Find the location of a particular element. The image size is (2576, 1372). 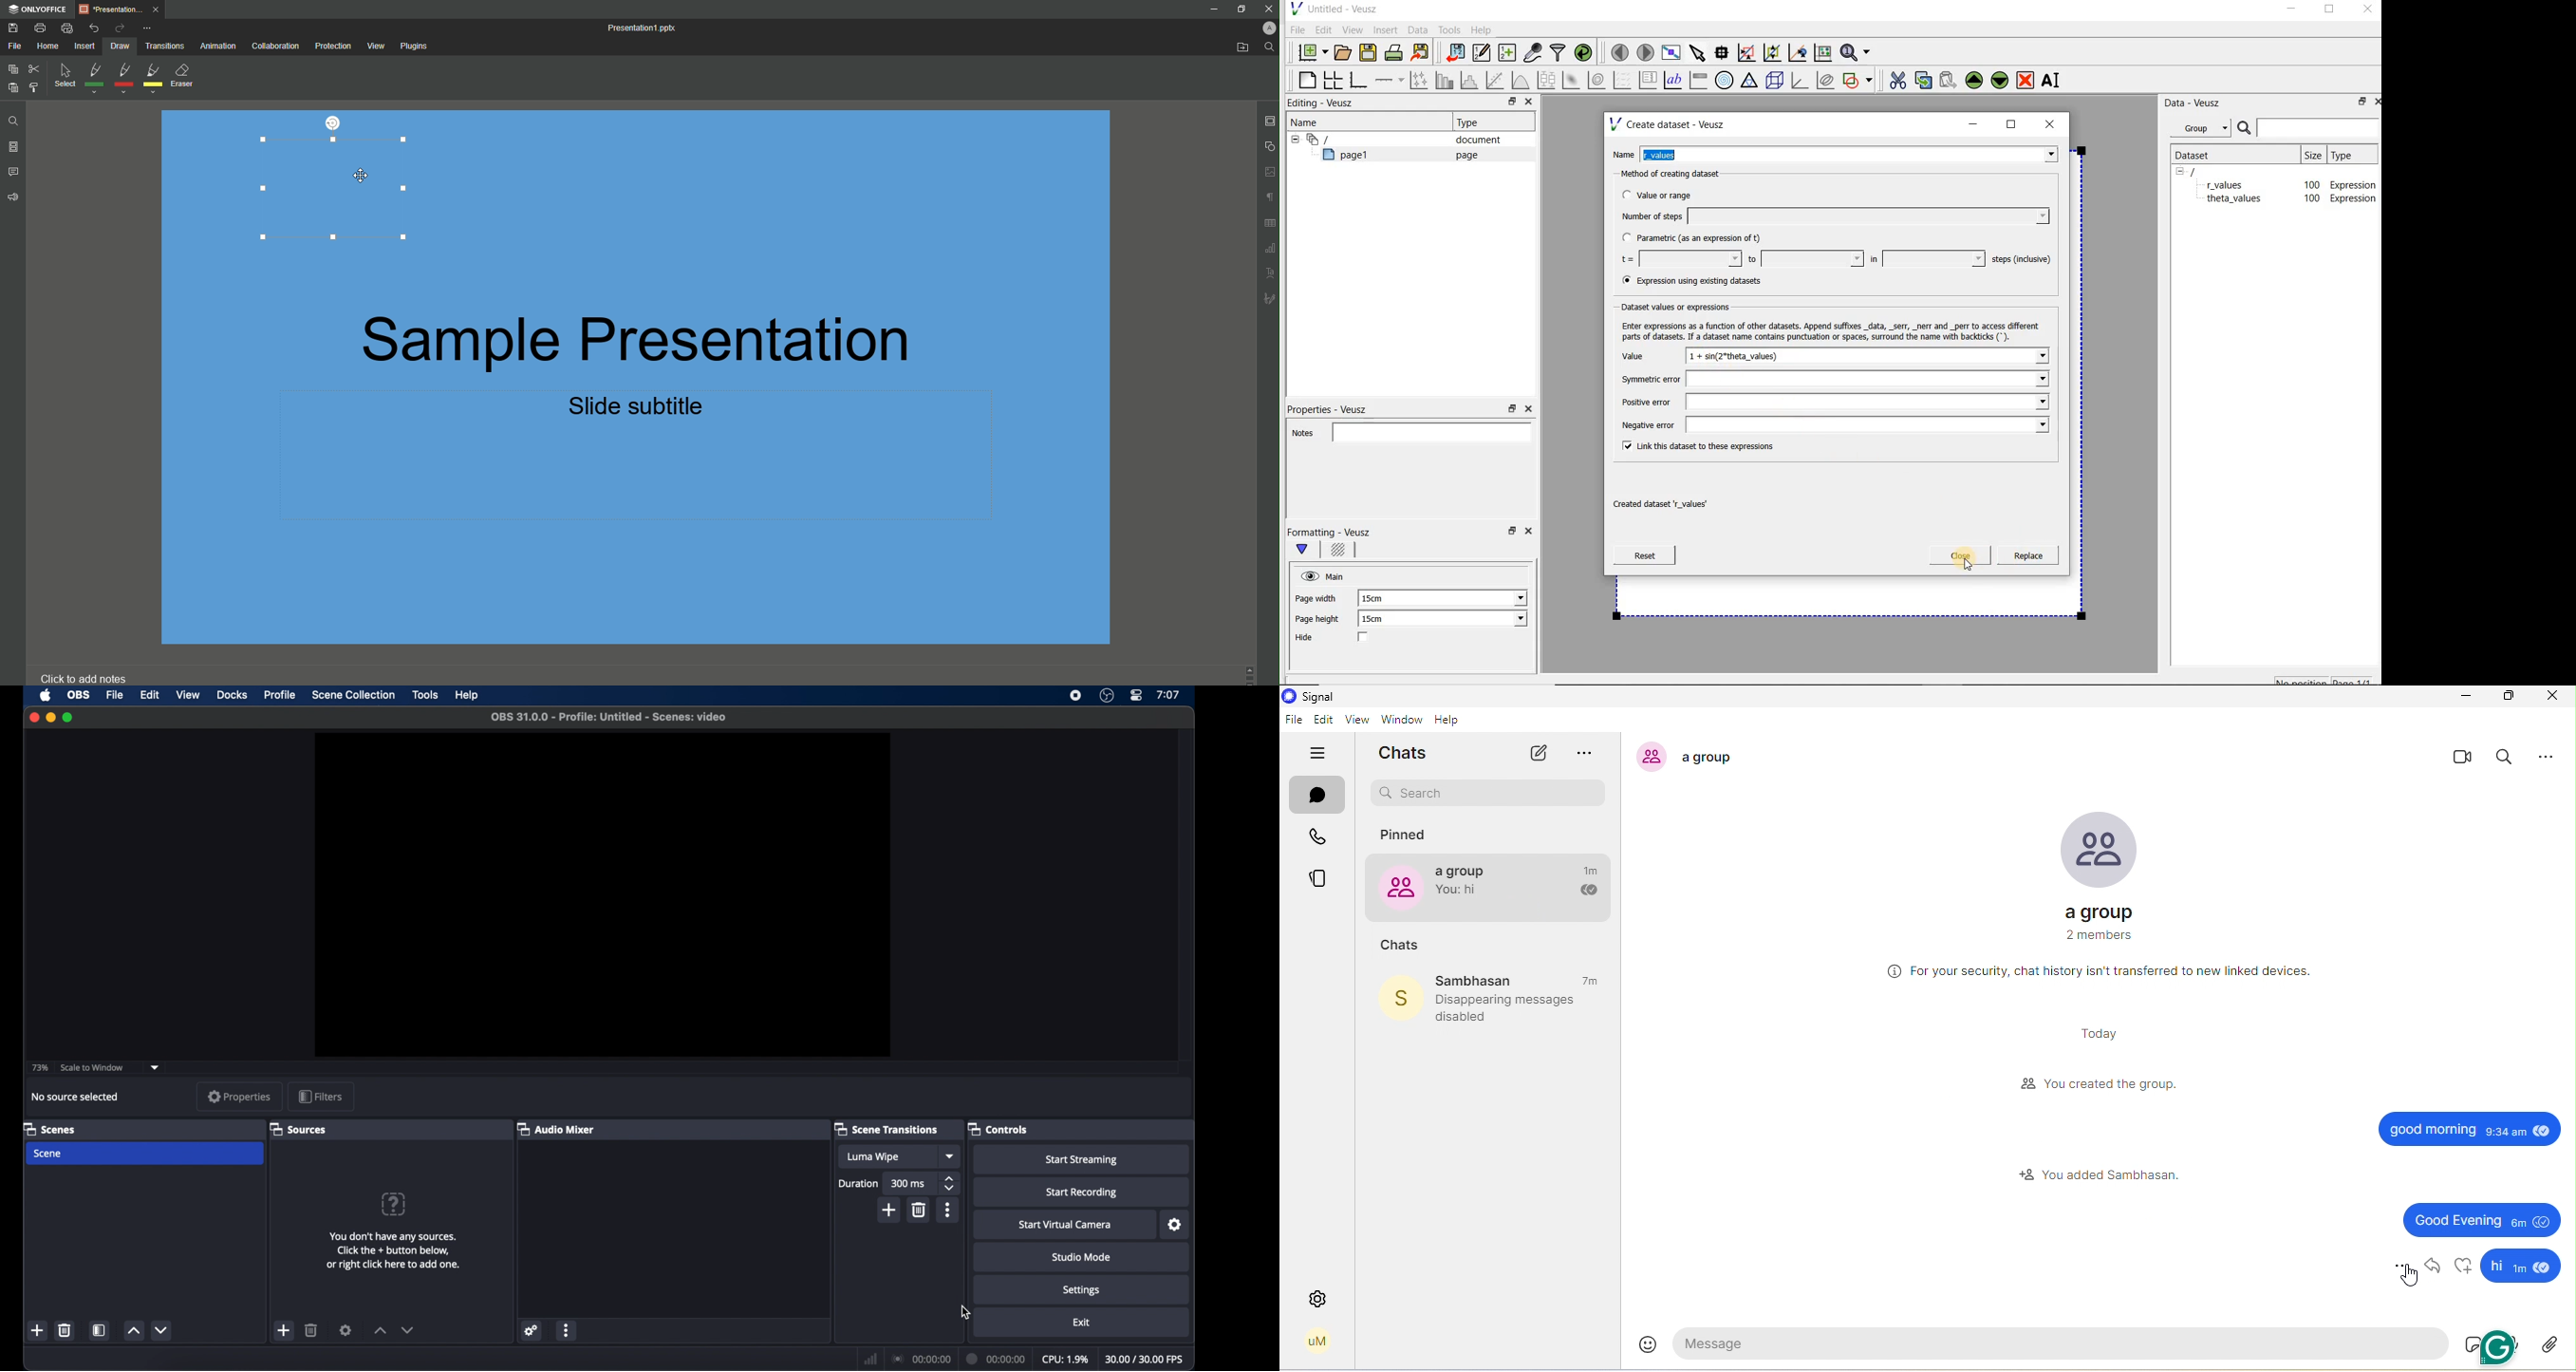

Eraser is located at coordinates (187, 77).